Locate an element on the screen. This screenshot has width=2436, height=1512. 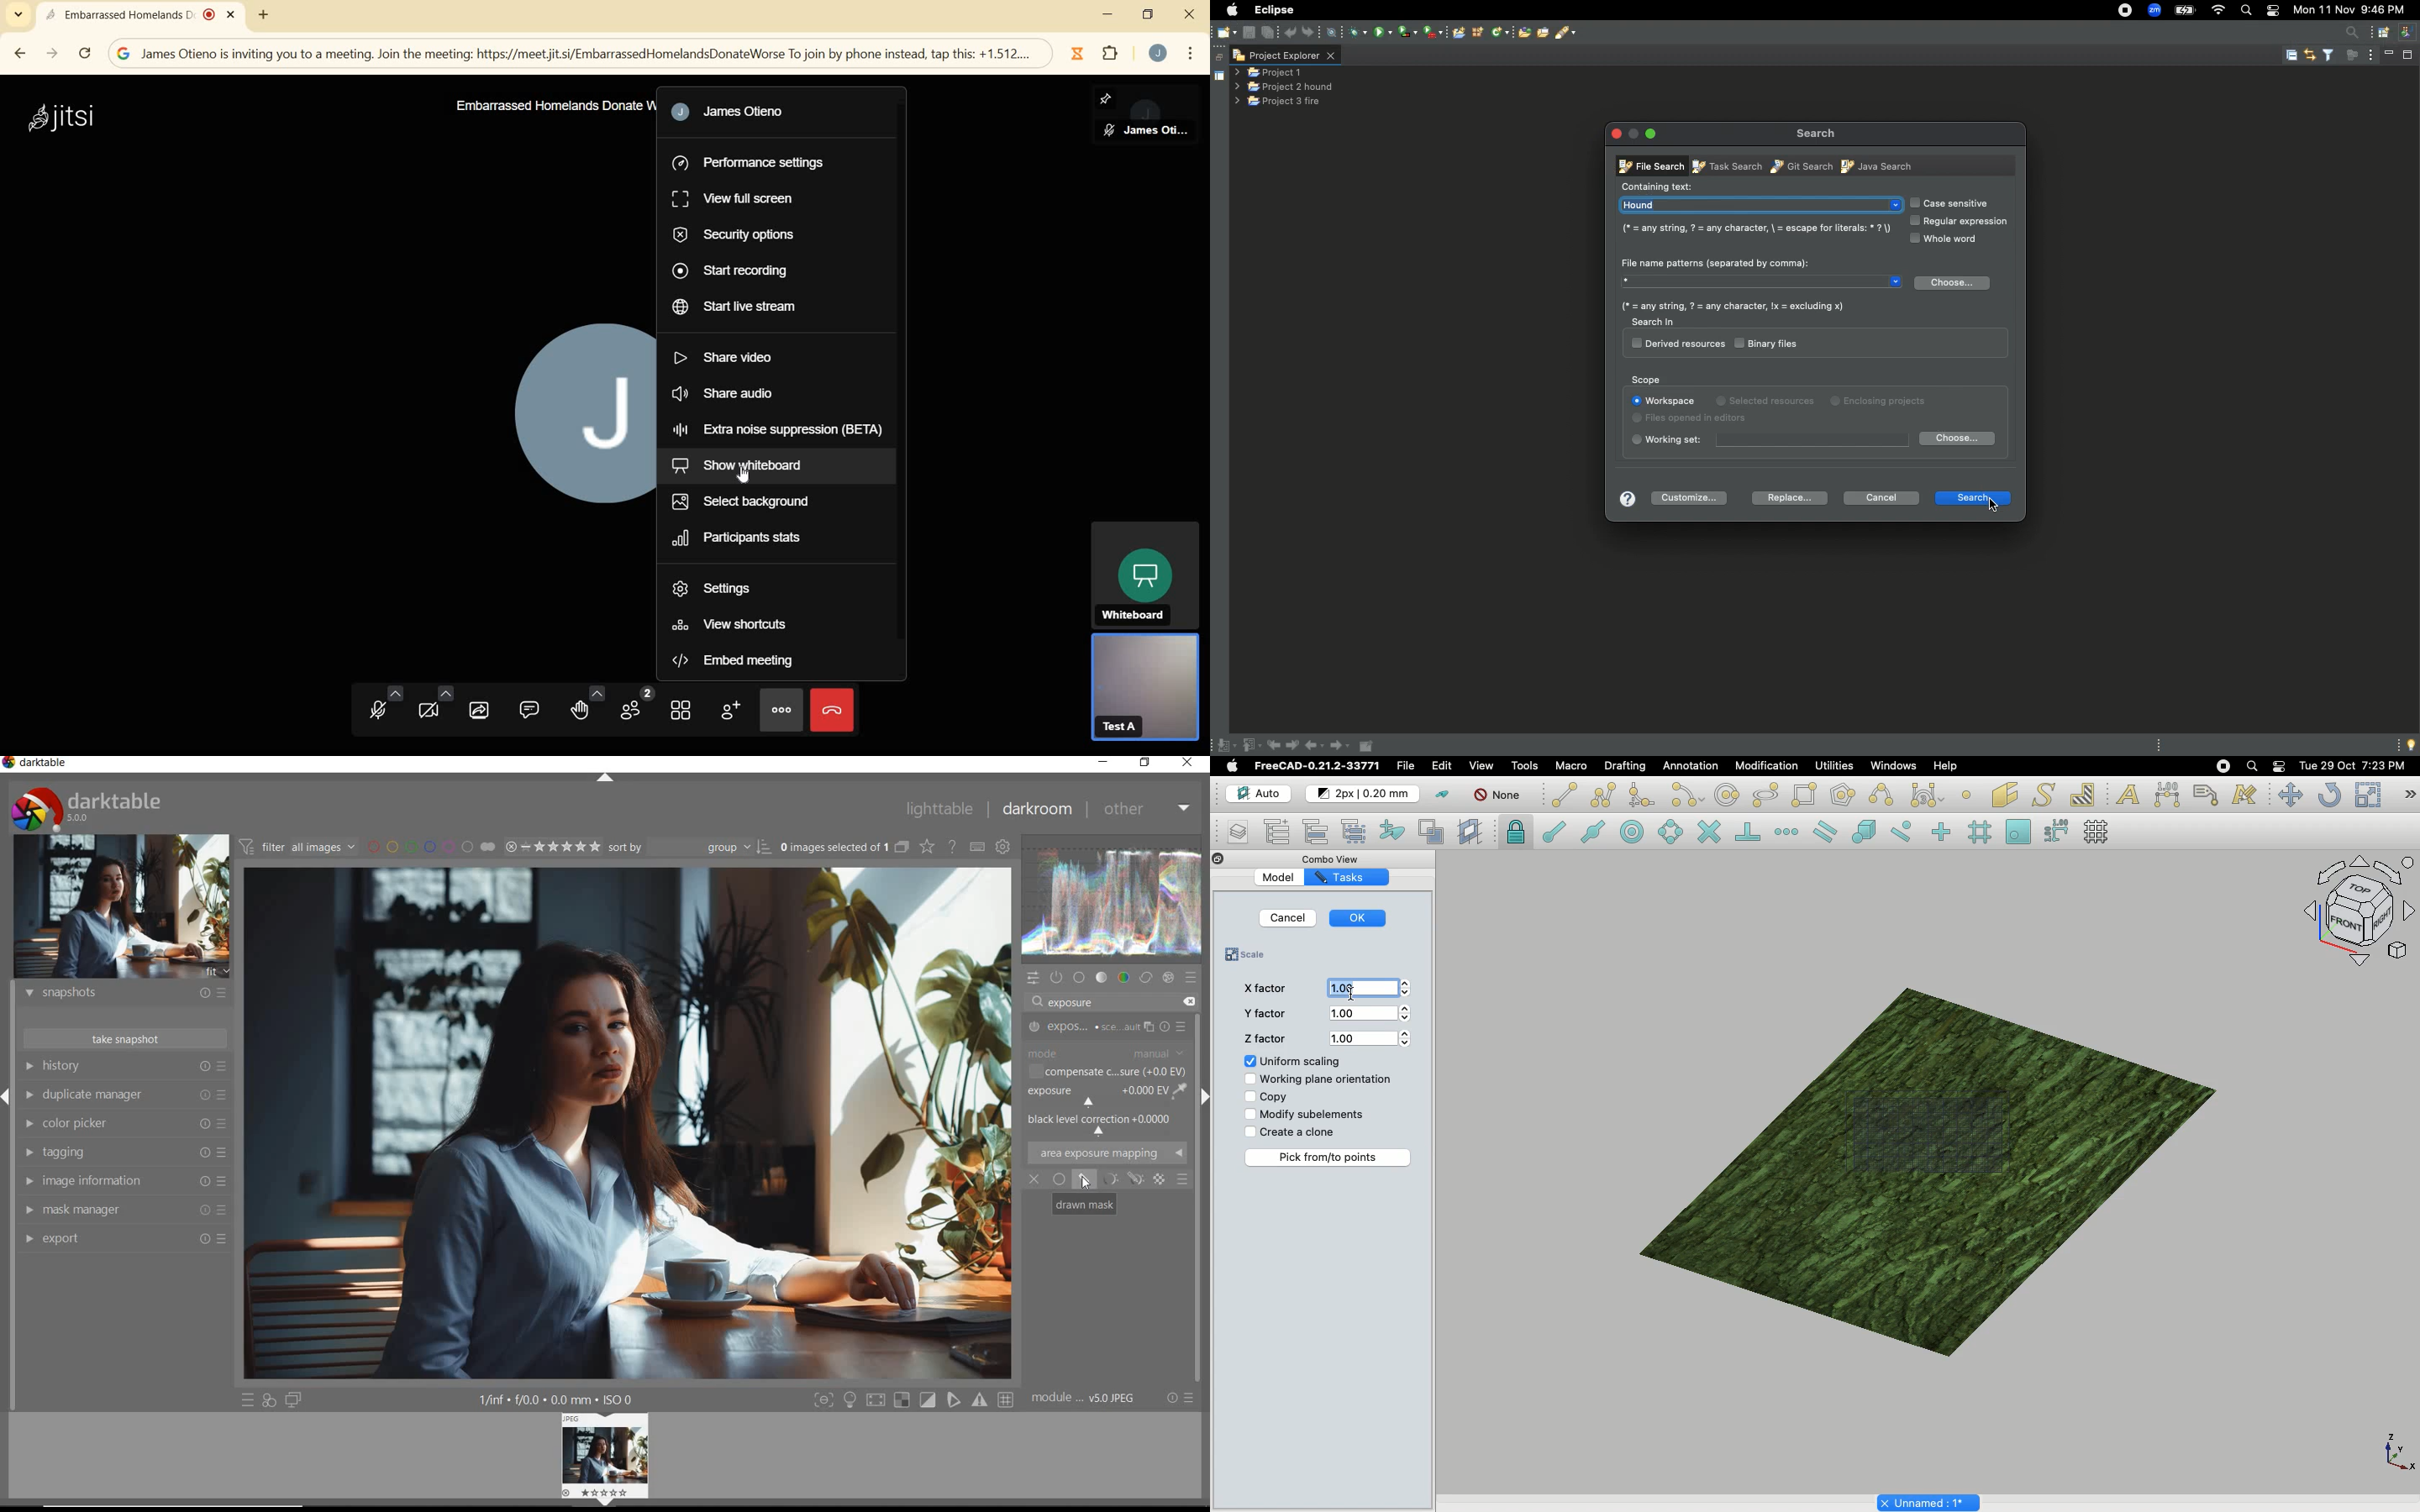
Jibble is located at coordinates (1076, 52).